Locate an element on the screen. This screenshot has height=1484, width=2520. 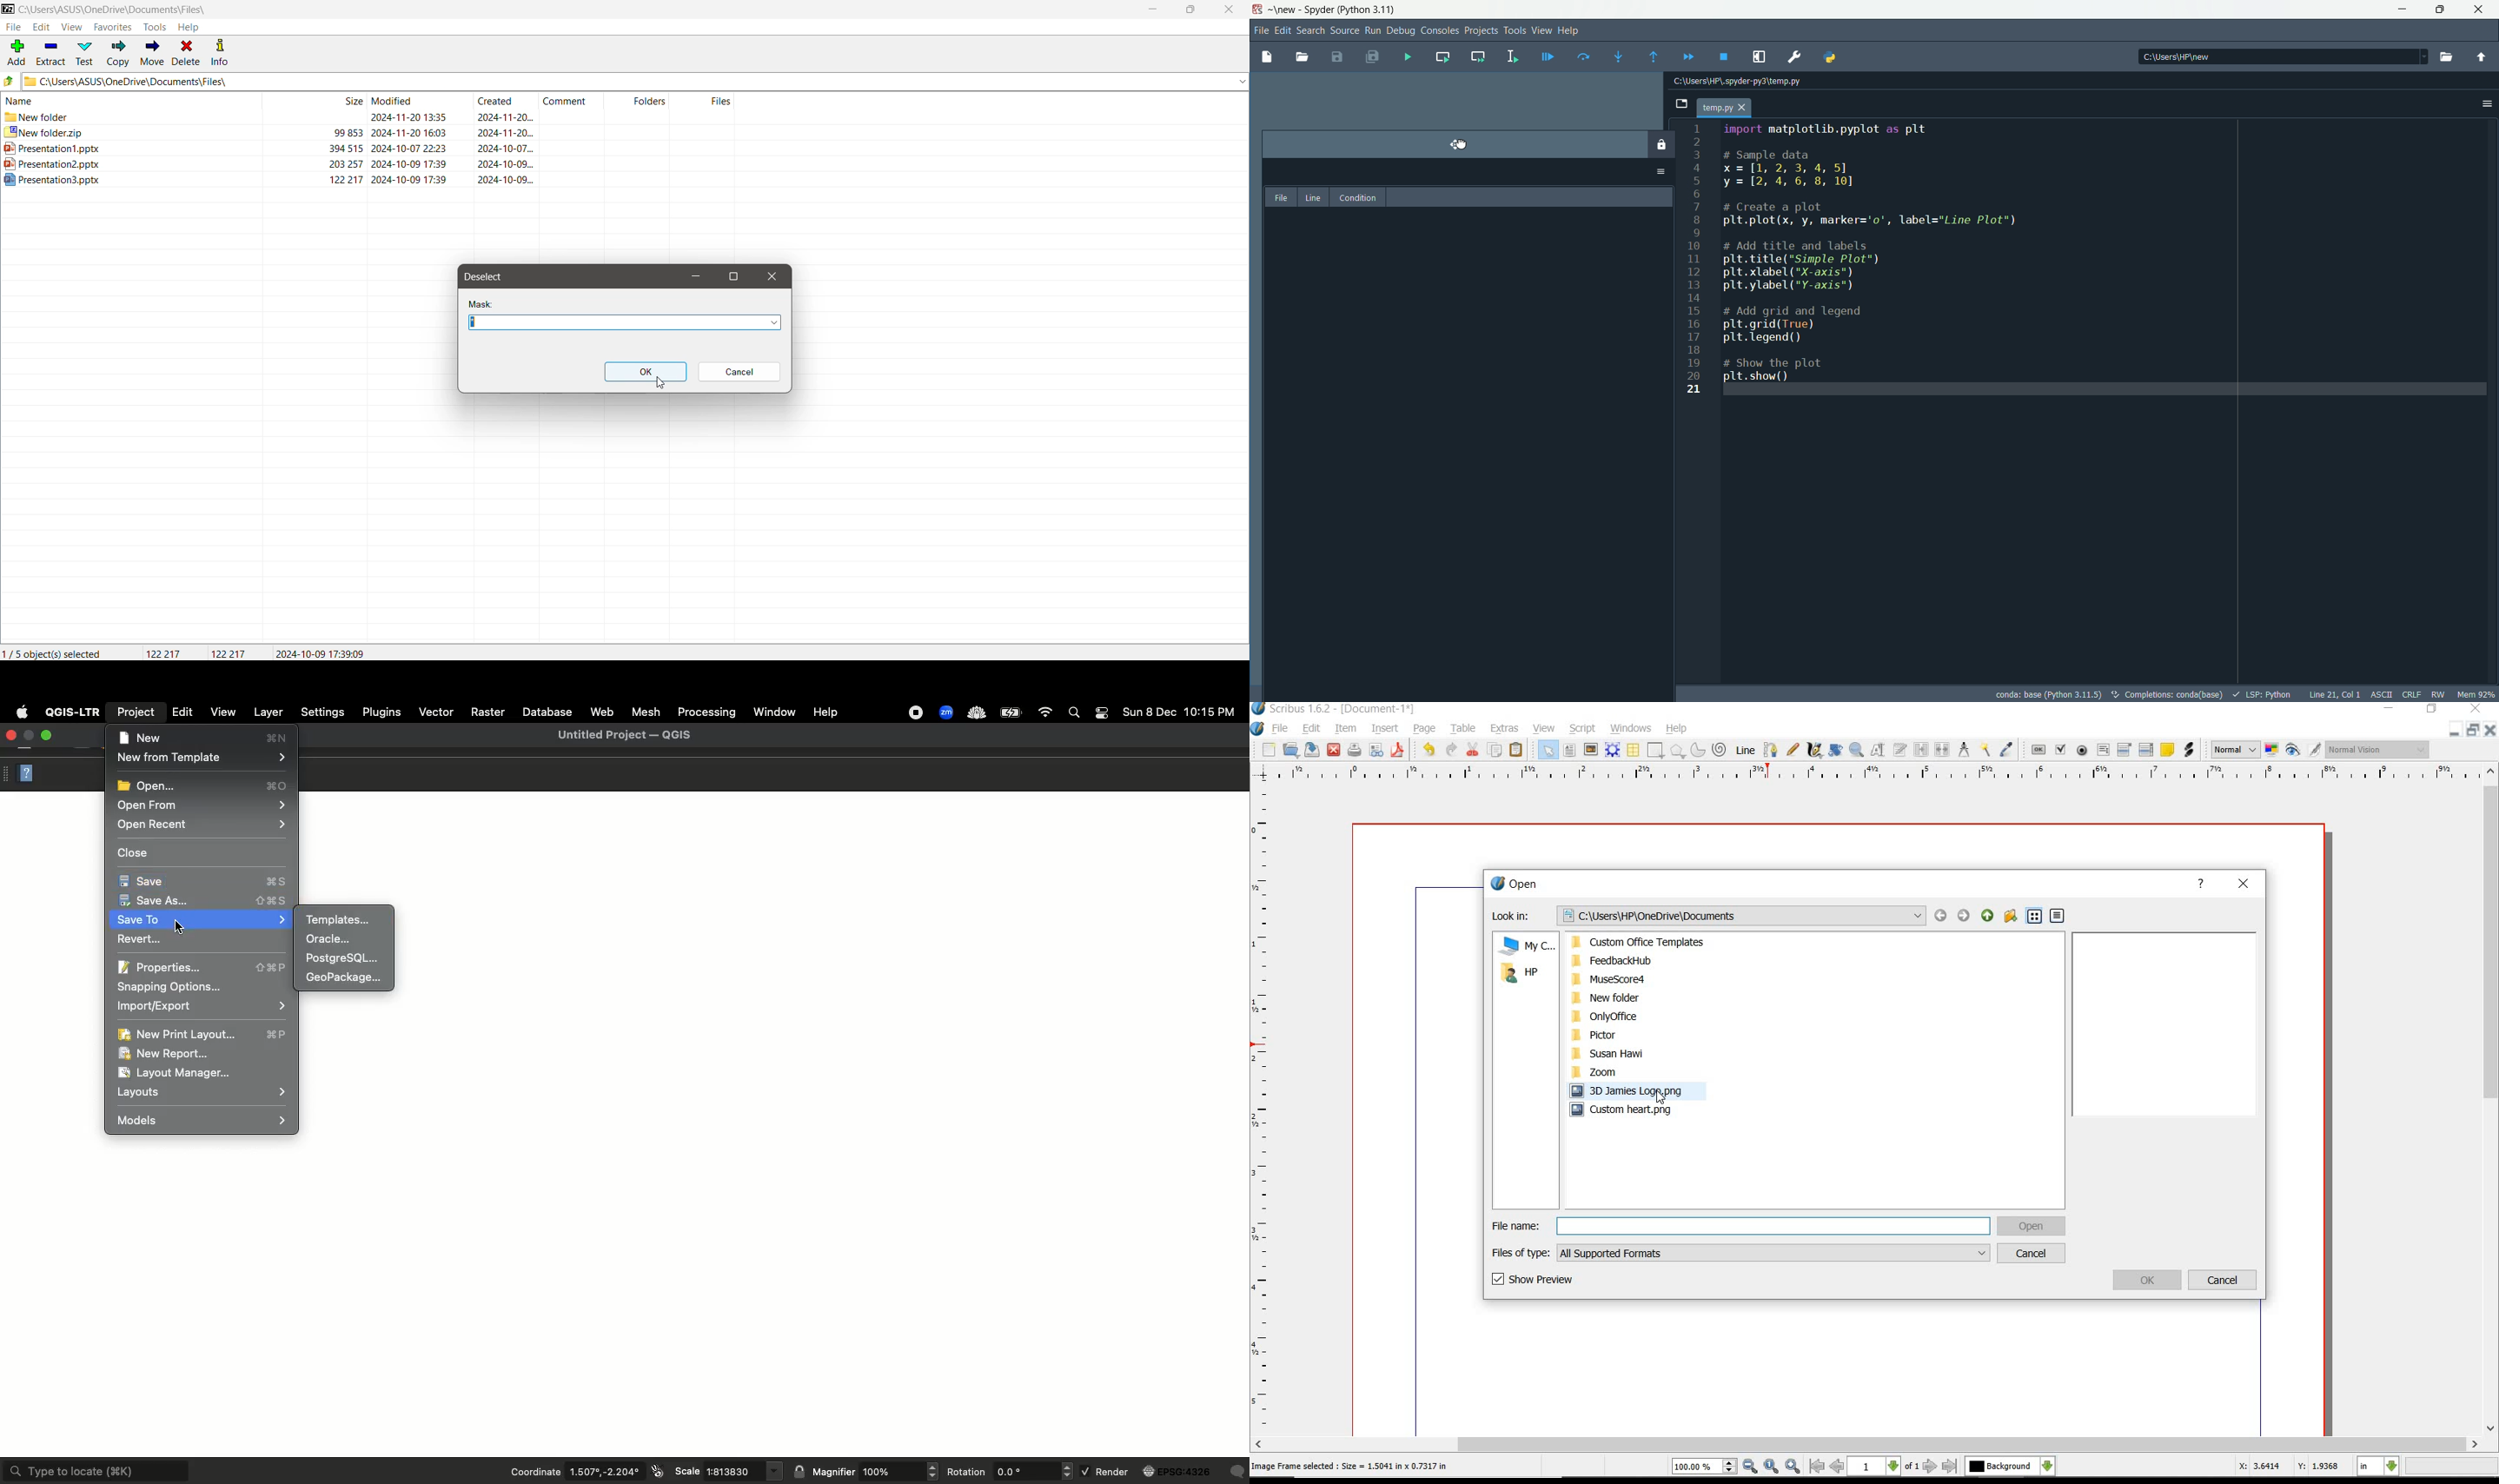
©, completions: conda(base) is located at coordinates (2166, 693).